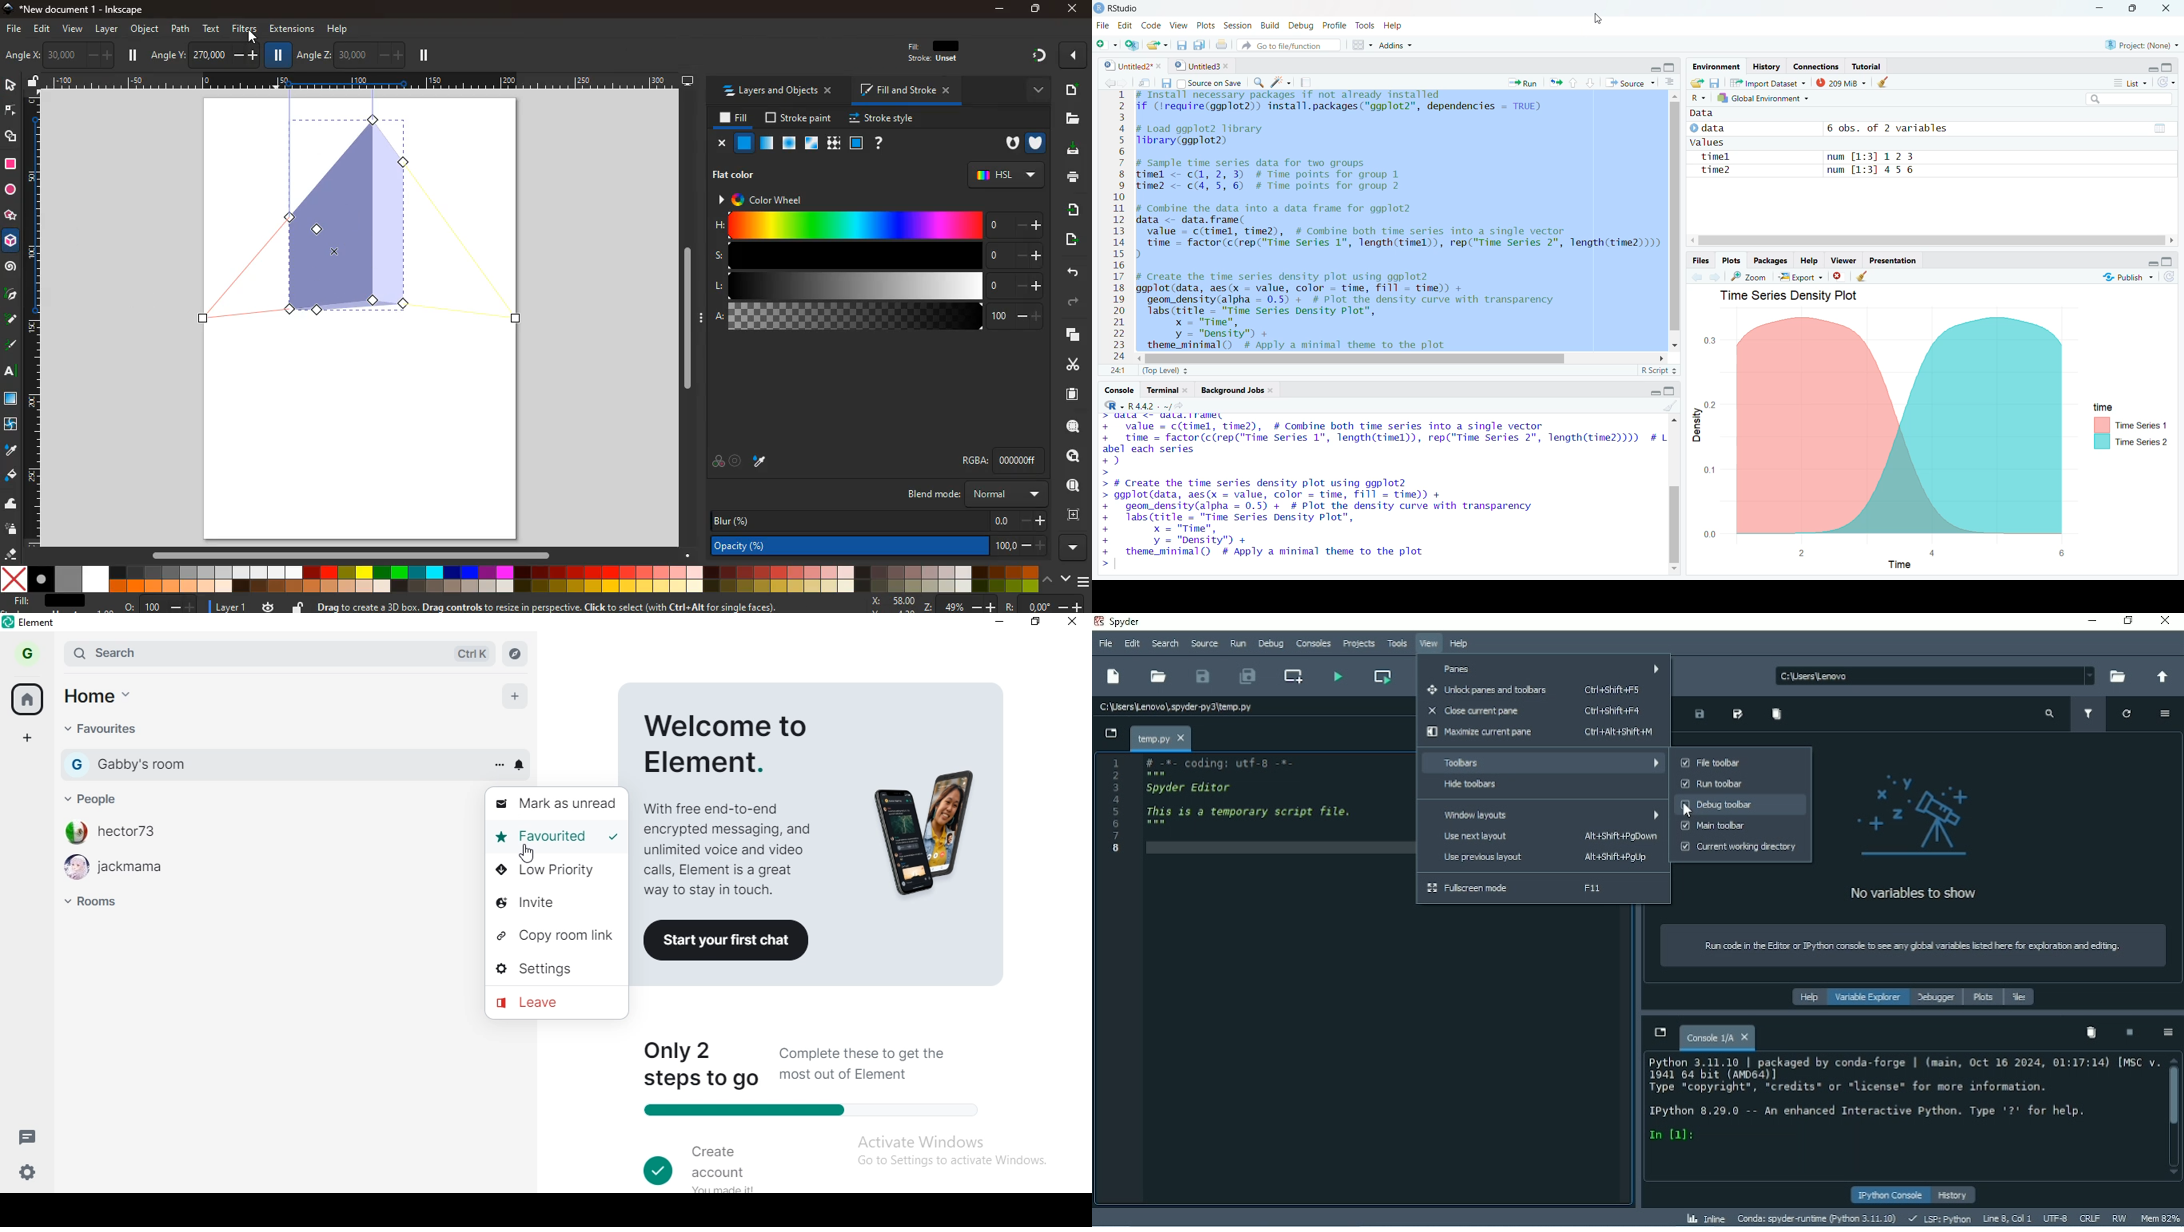  Describe the element at coordinates (1794, 296) in the screenshot. I see `Time Series Density Plot` at that location.